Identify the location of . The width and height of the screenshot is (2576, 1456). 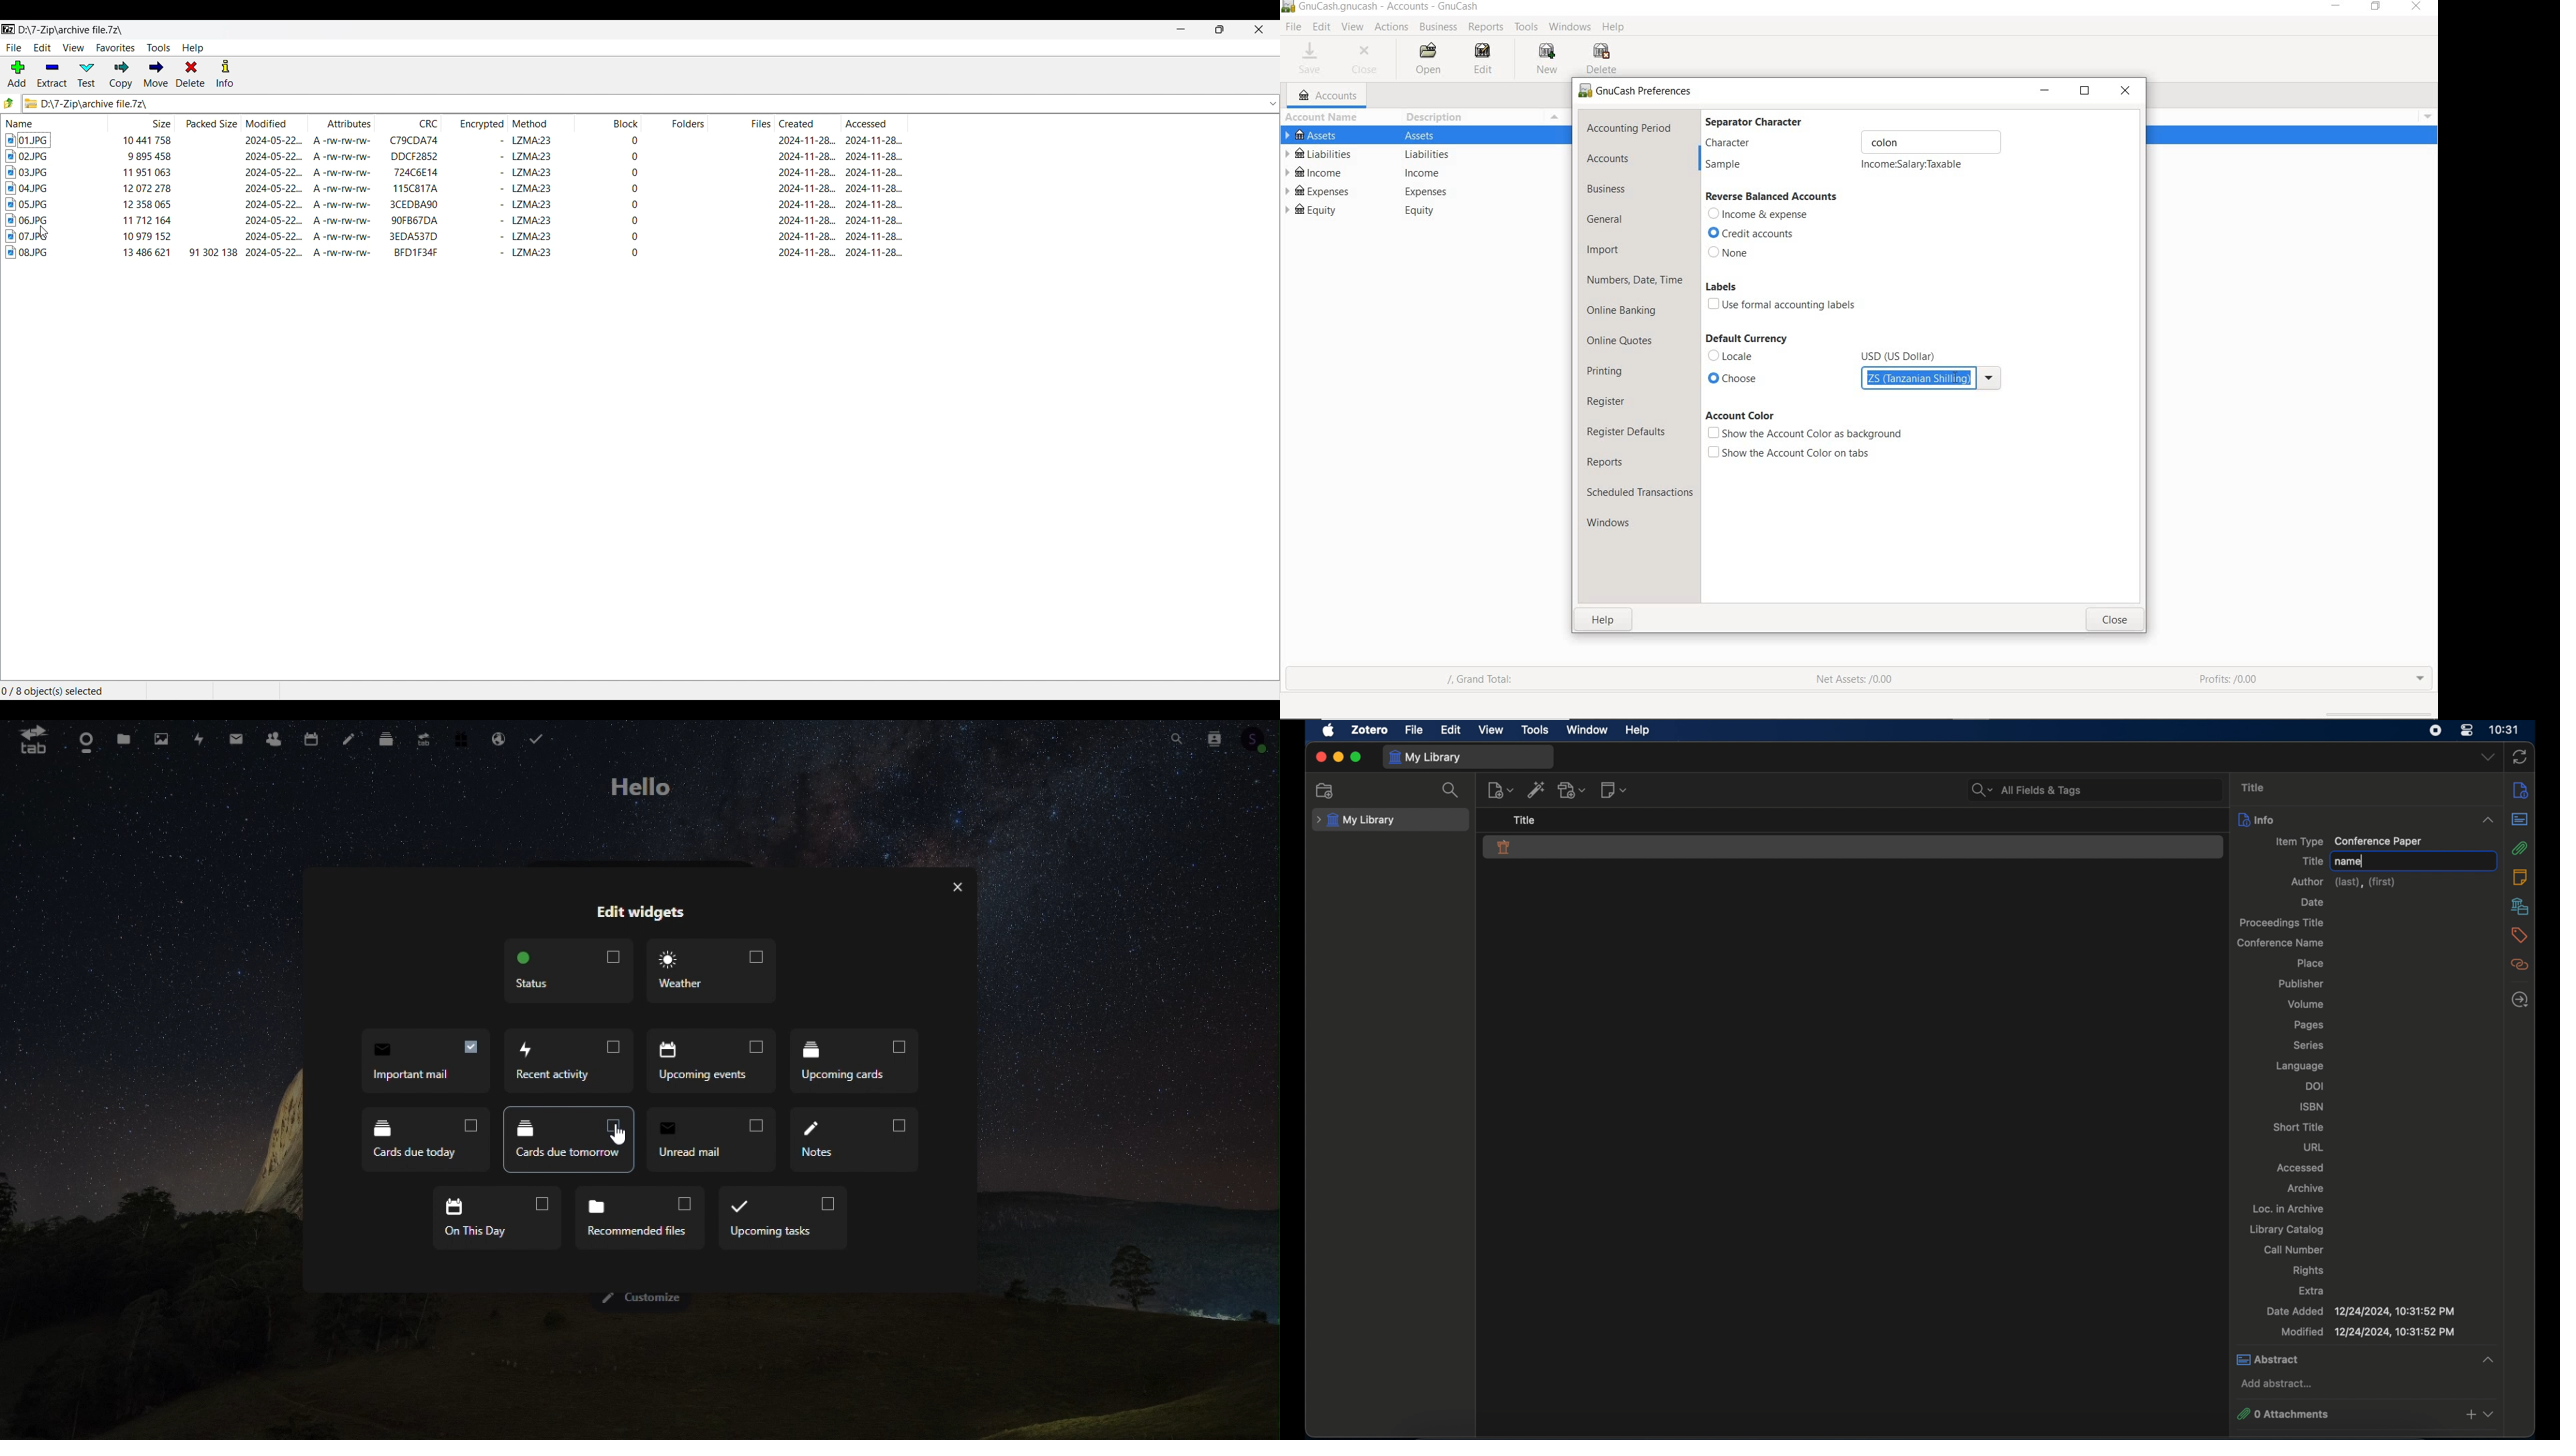
(1427, 134).